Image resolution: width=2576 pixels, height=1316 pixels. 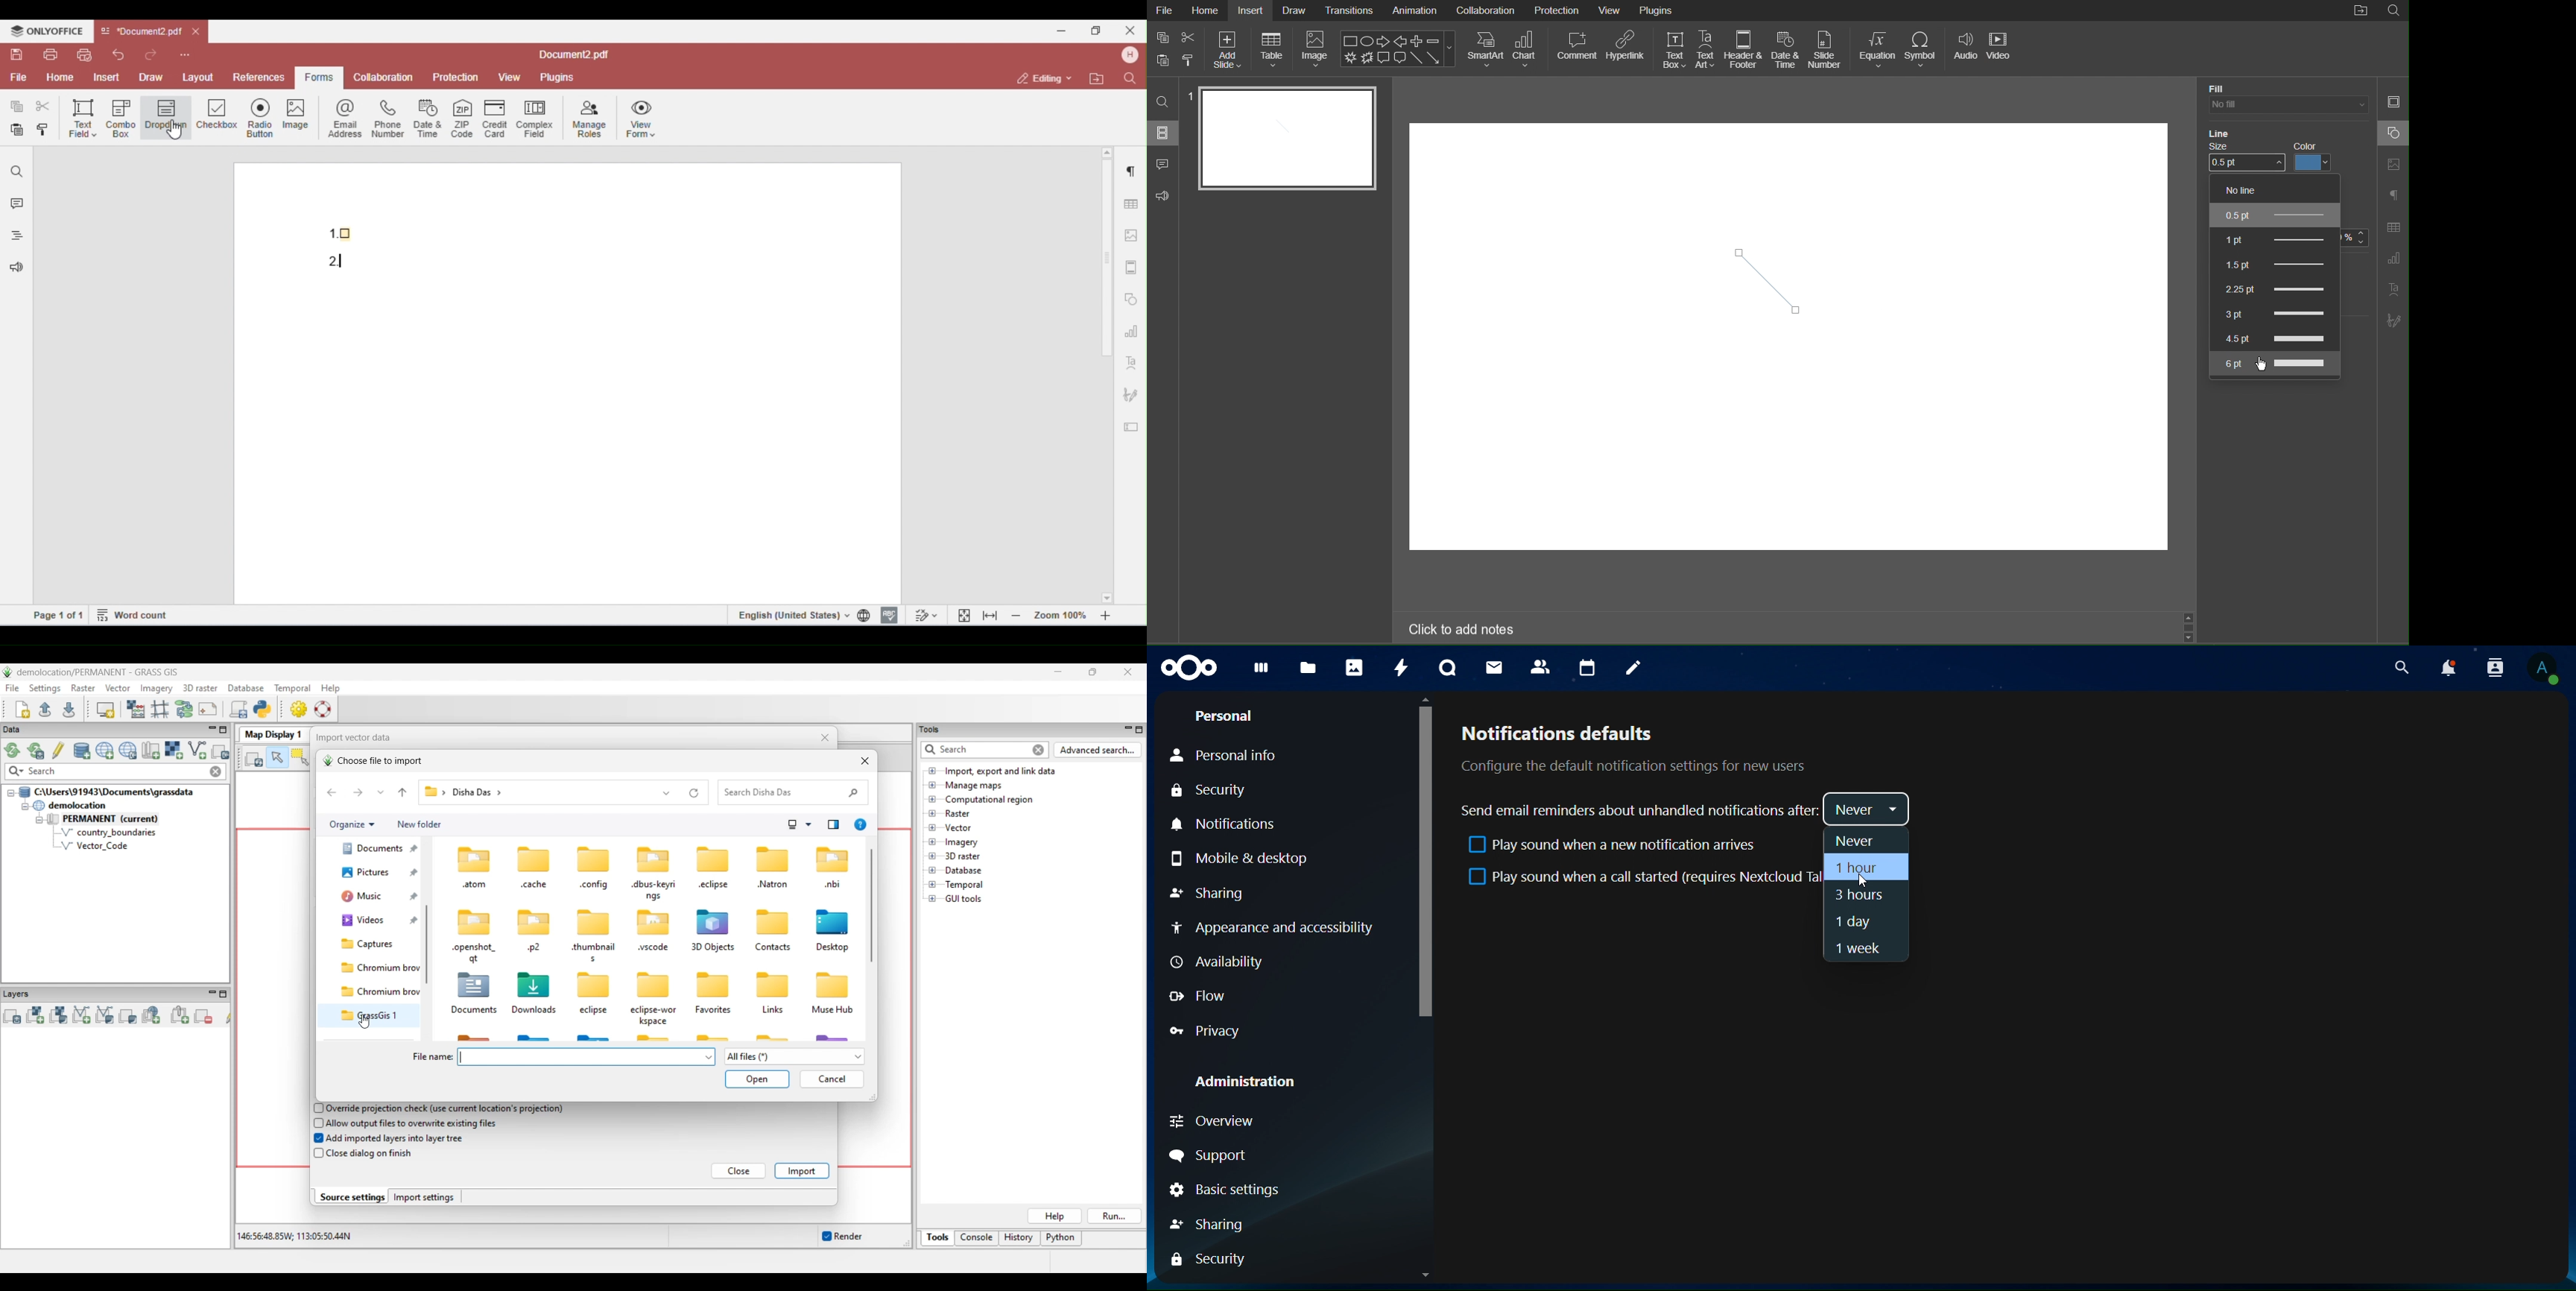 I want to click on Slides, so click(x=1164, y=132).